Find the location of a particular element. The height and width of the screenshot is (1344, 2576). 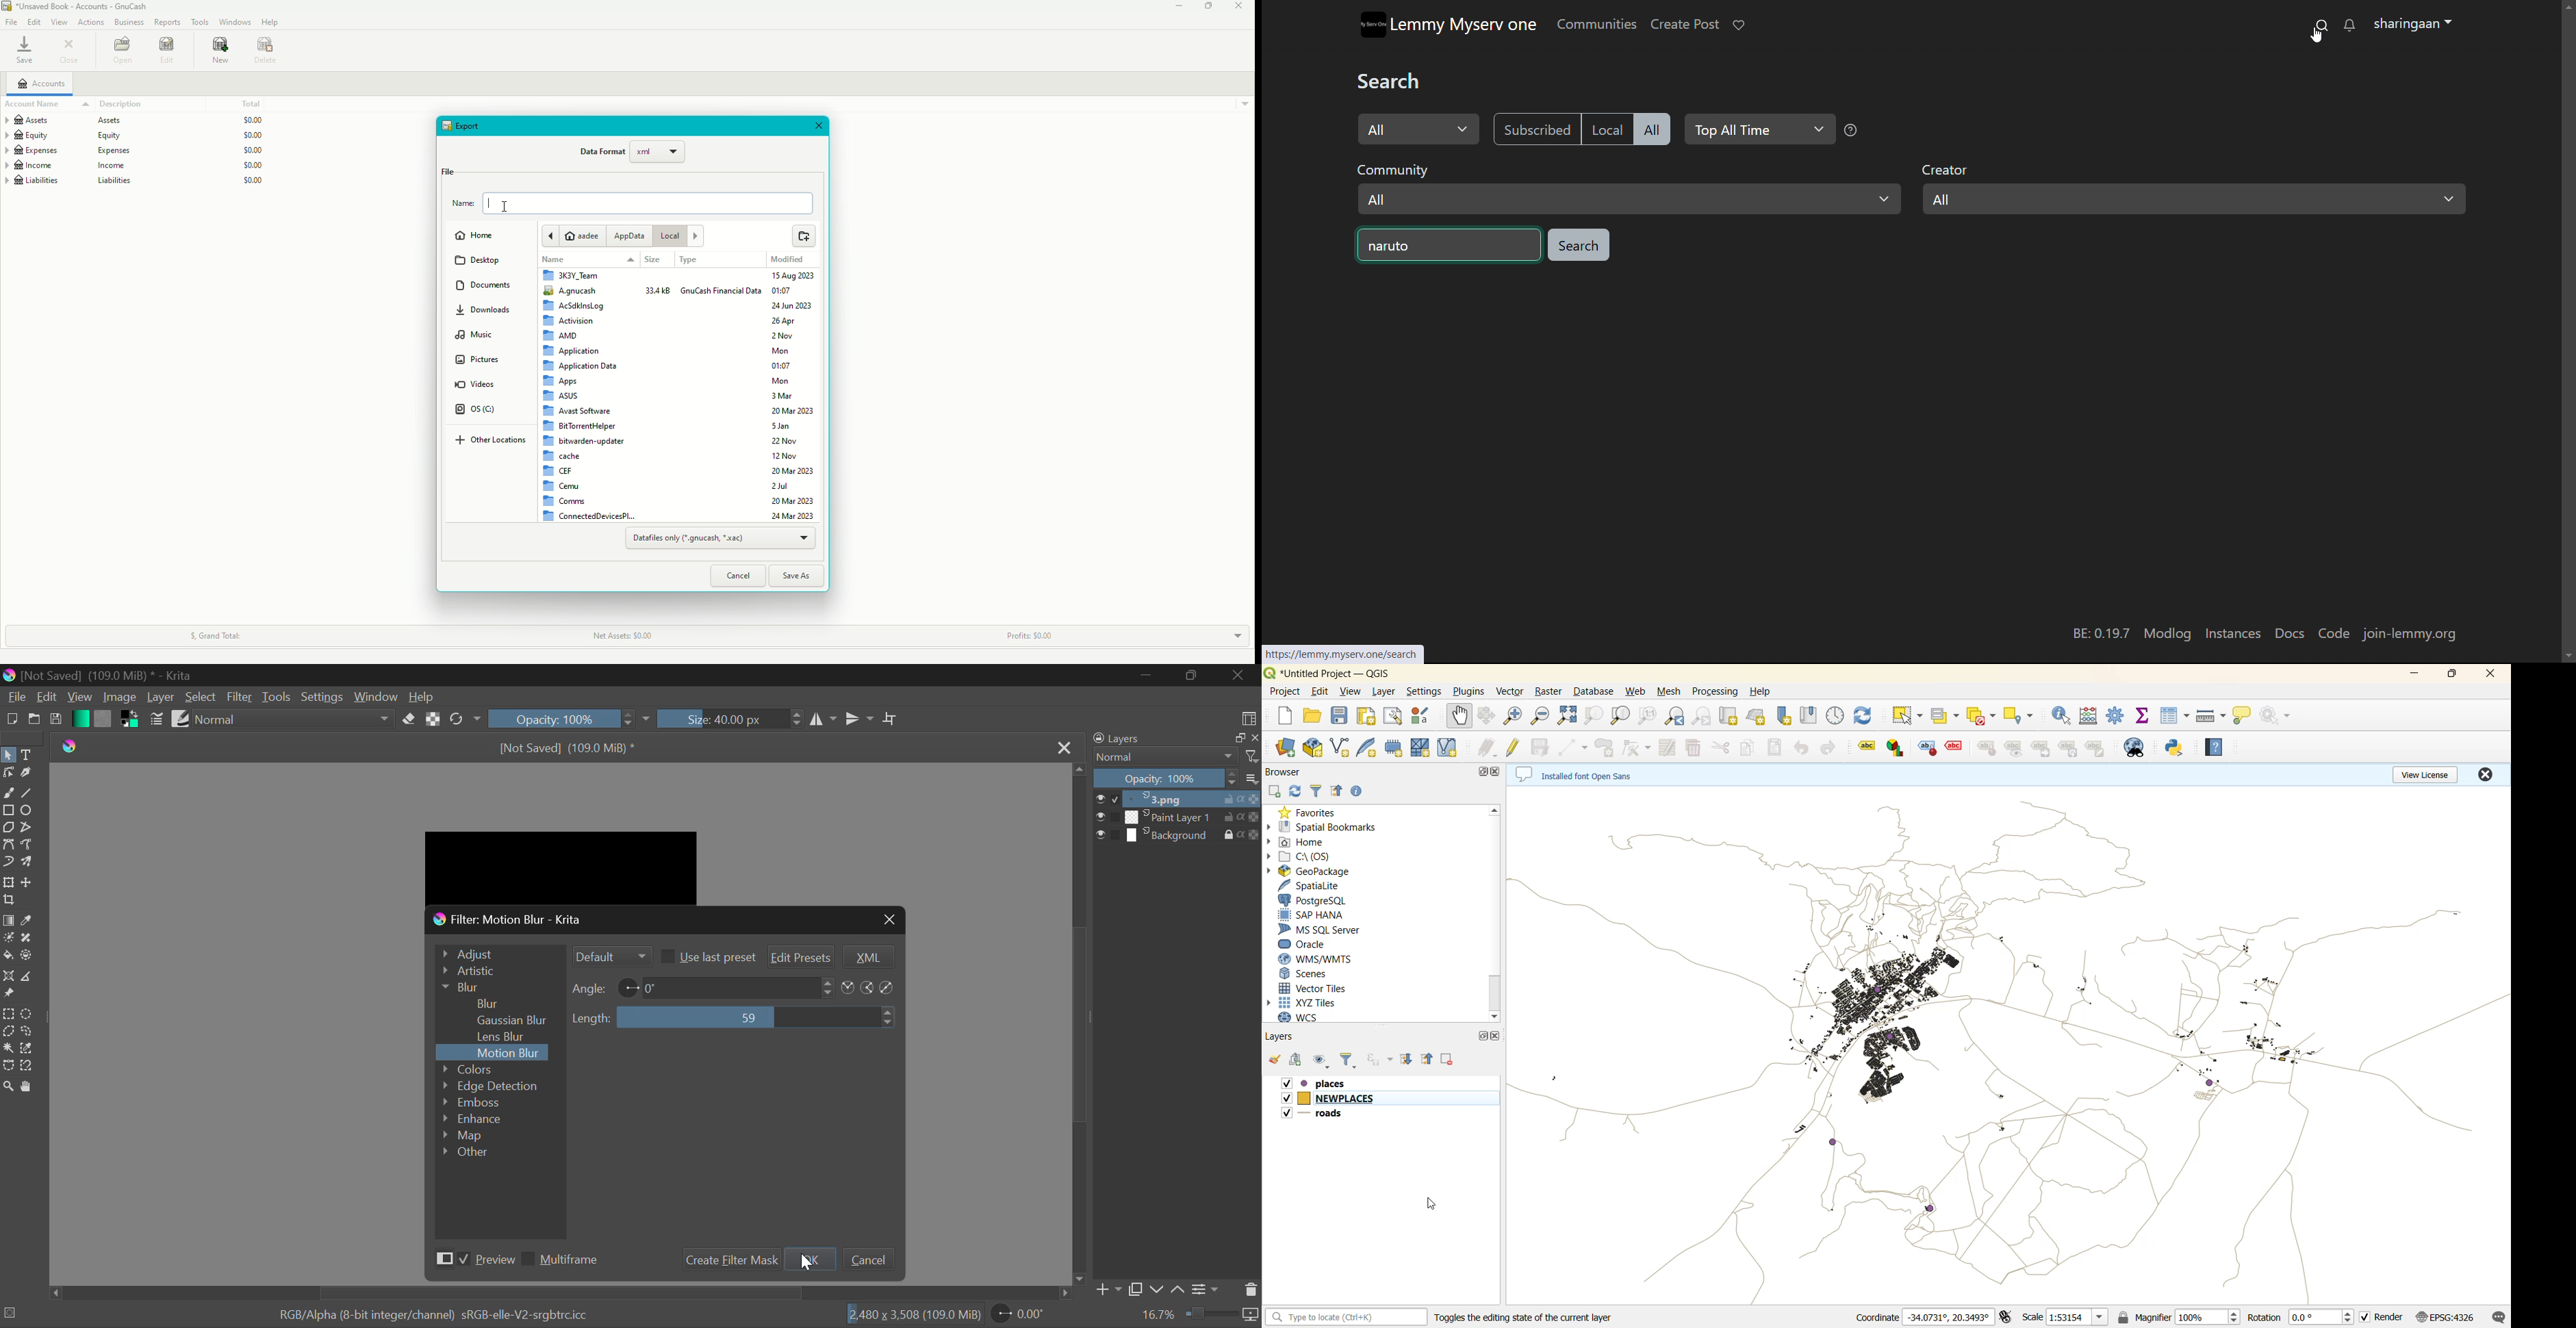

OK is located at coordinates (813, 1261).